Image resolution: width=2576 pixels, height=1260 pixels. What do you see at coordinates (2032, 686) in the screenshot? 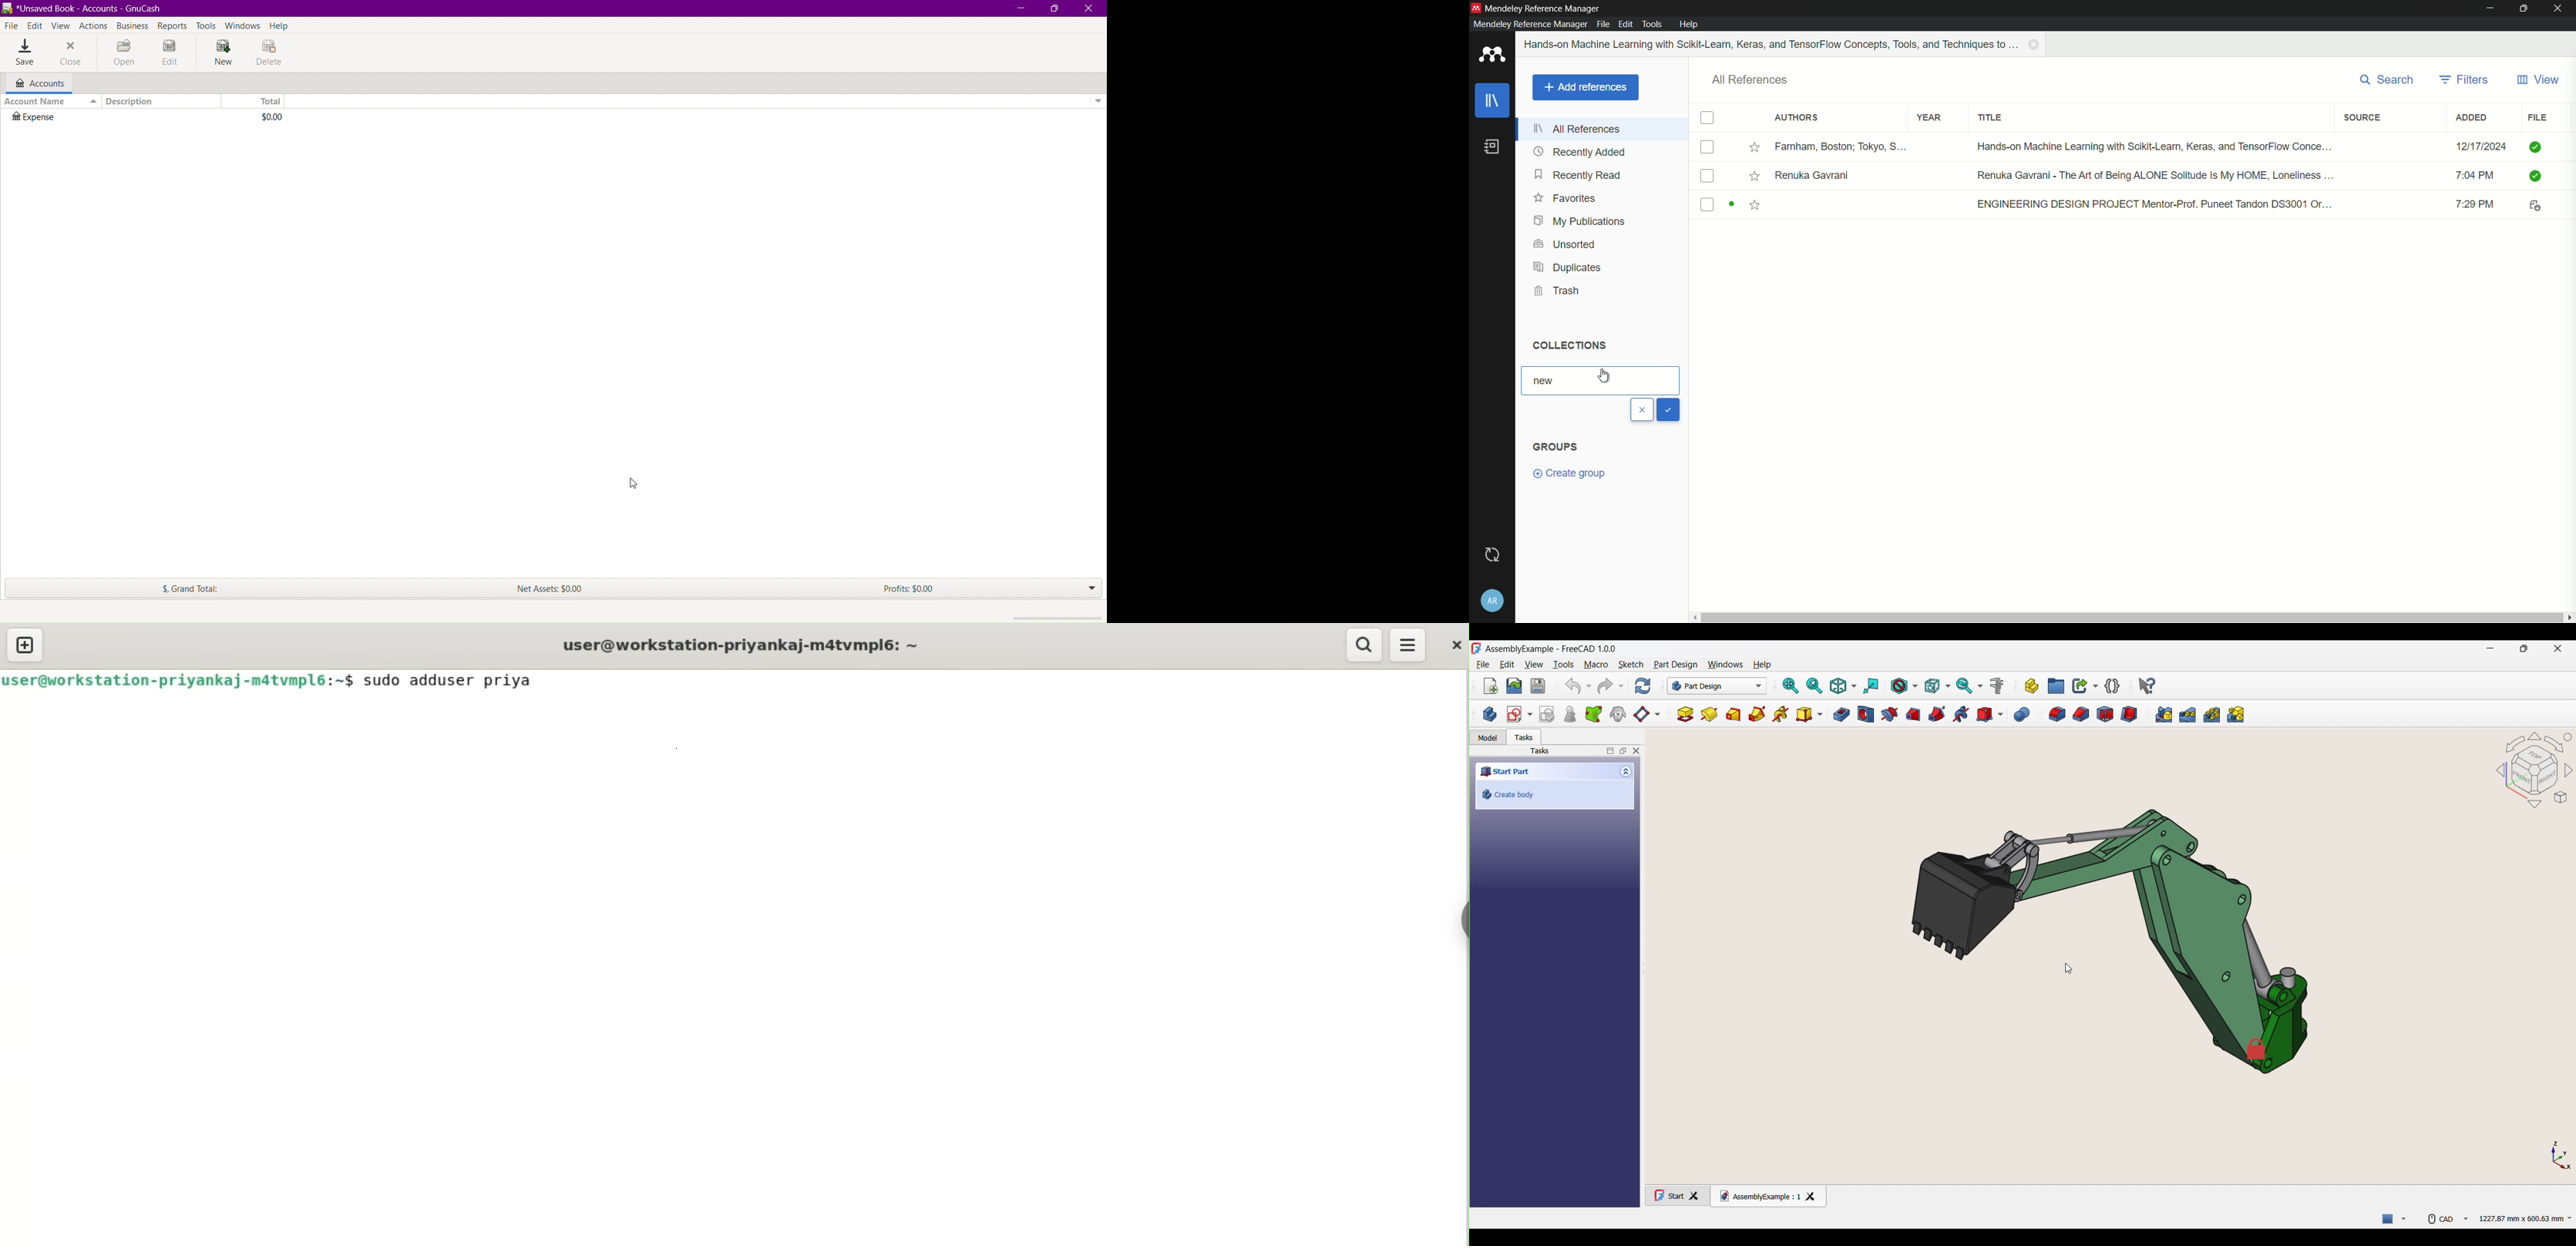
I see `Create part` at bounding box center [2032, 686].